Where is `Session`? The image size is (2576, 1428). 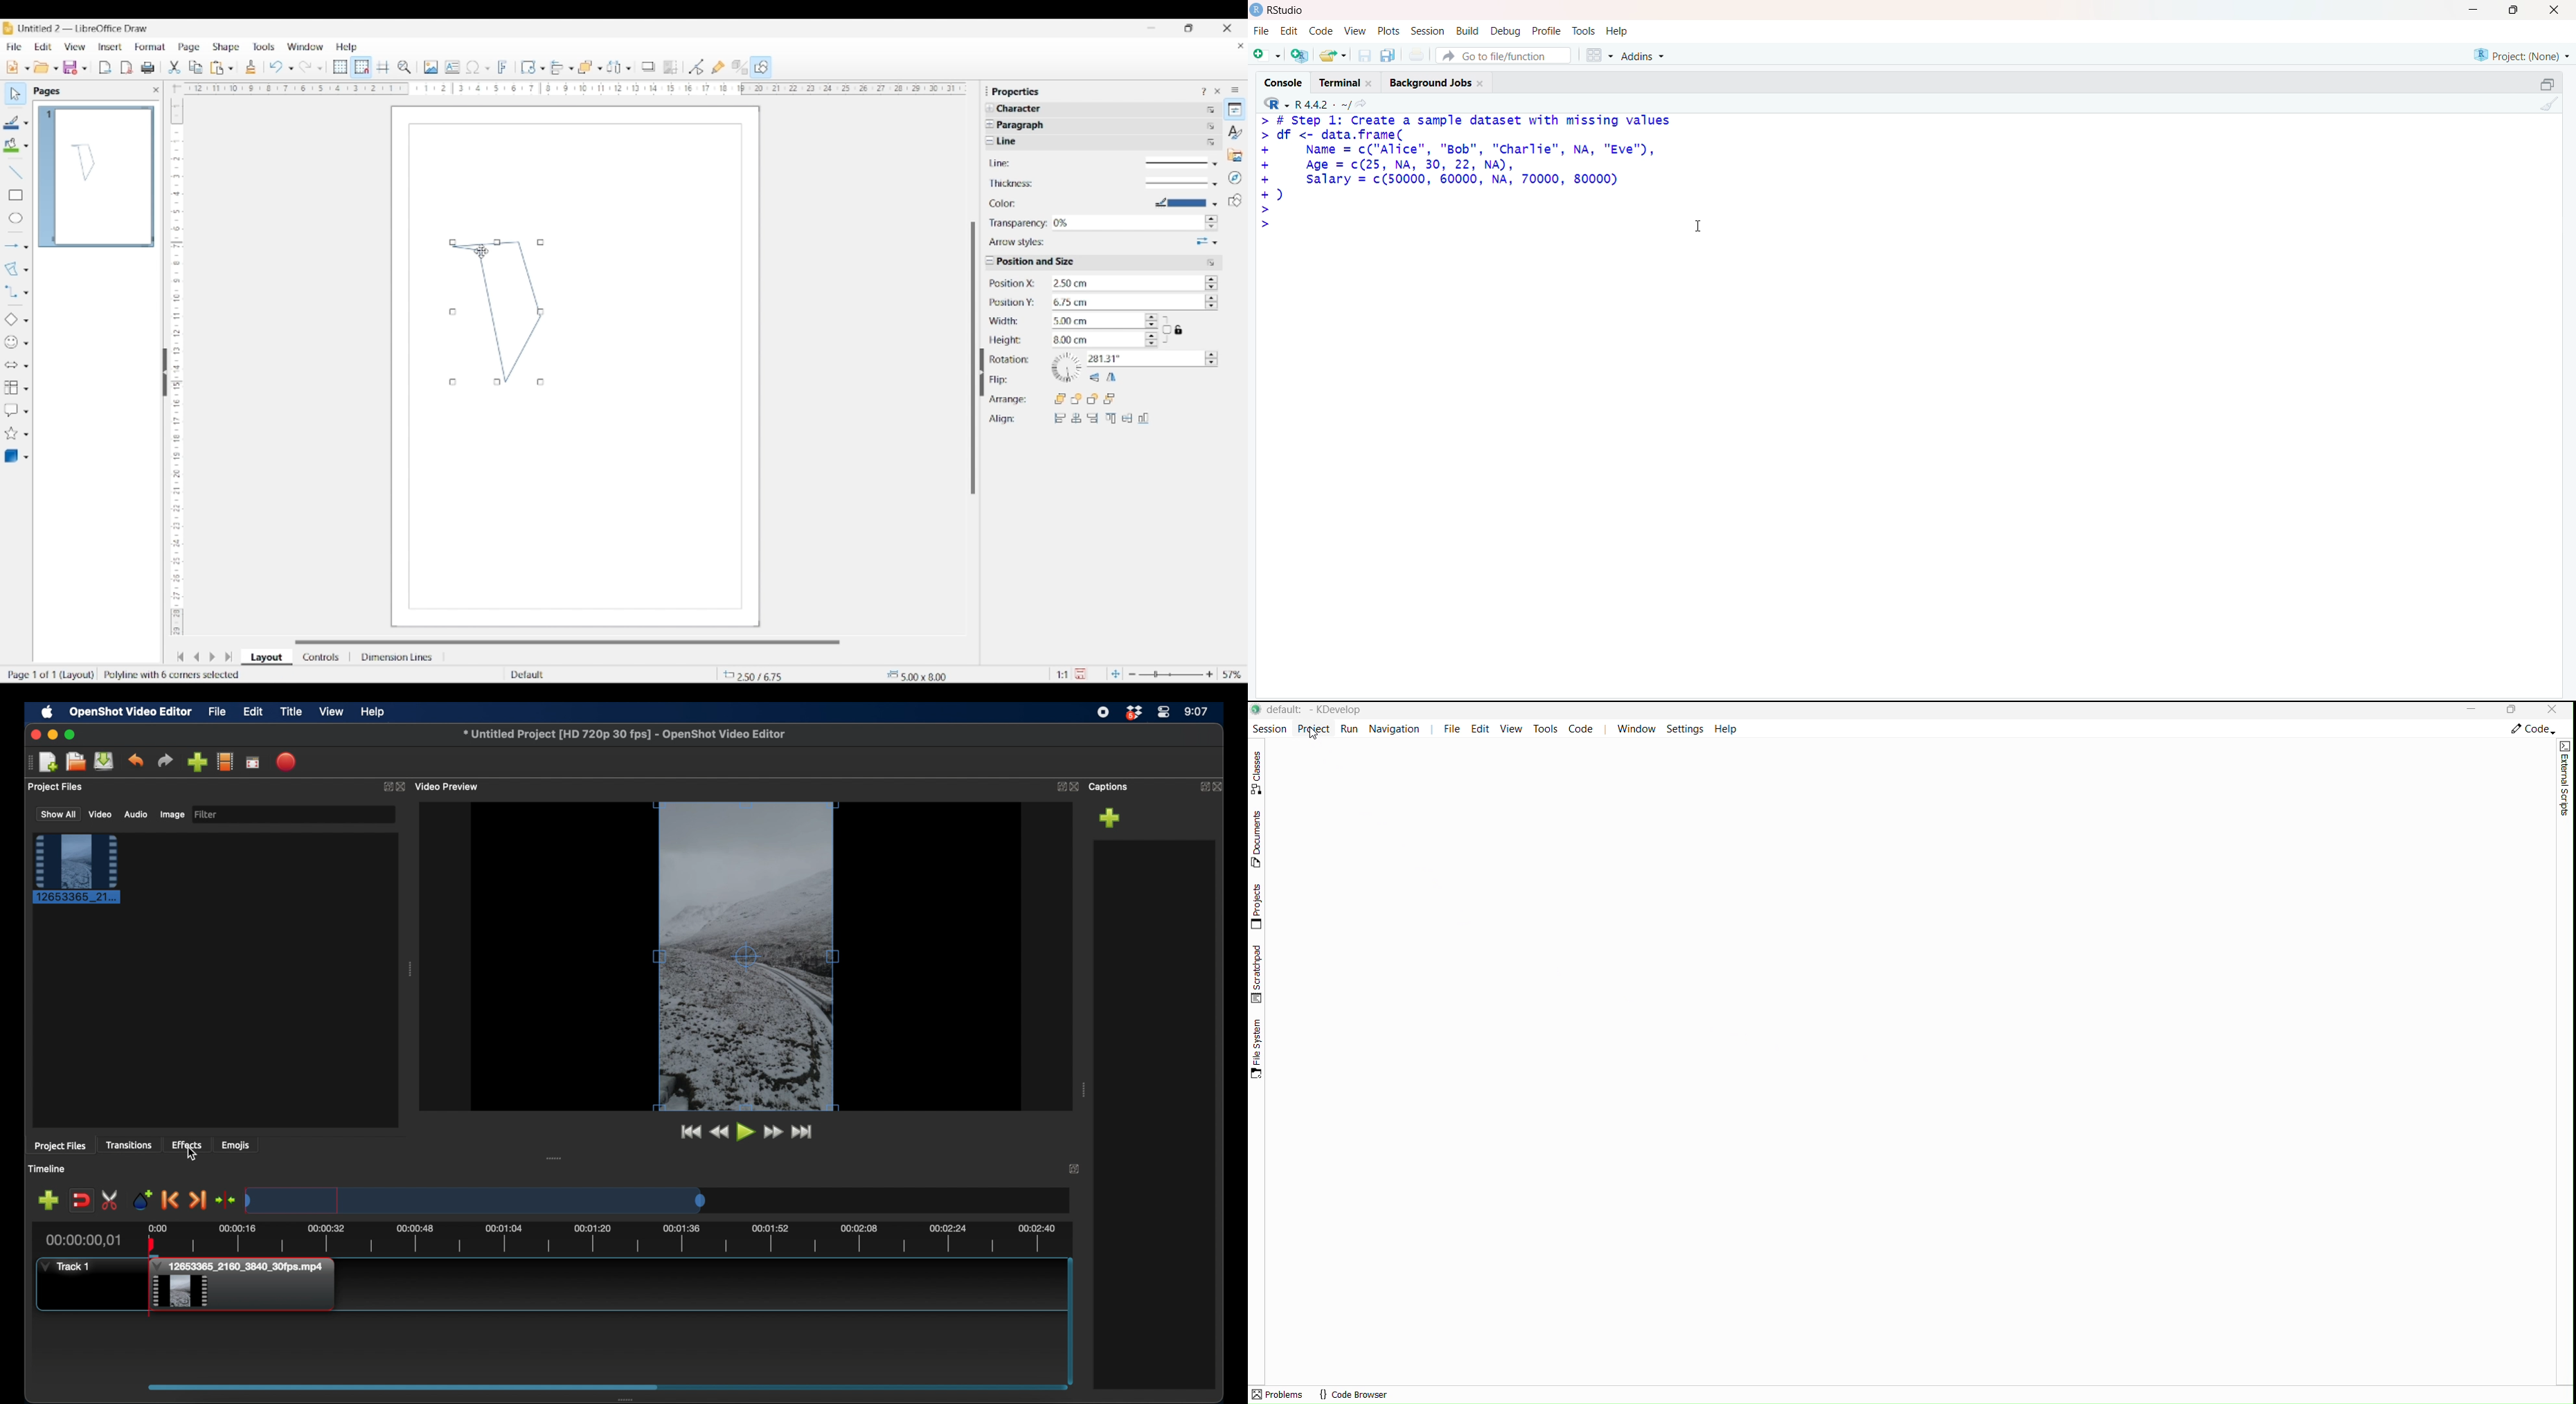
Session is located at coordinates (1428, 32).